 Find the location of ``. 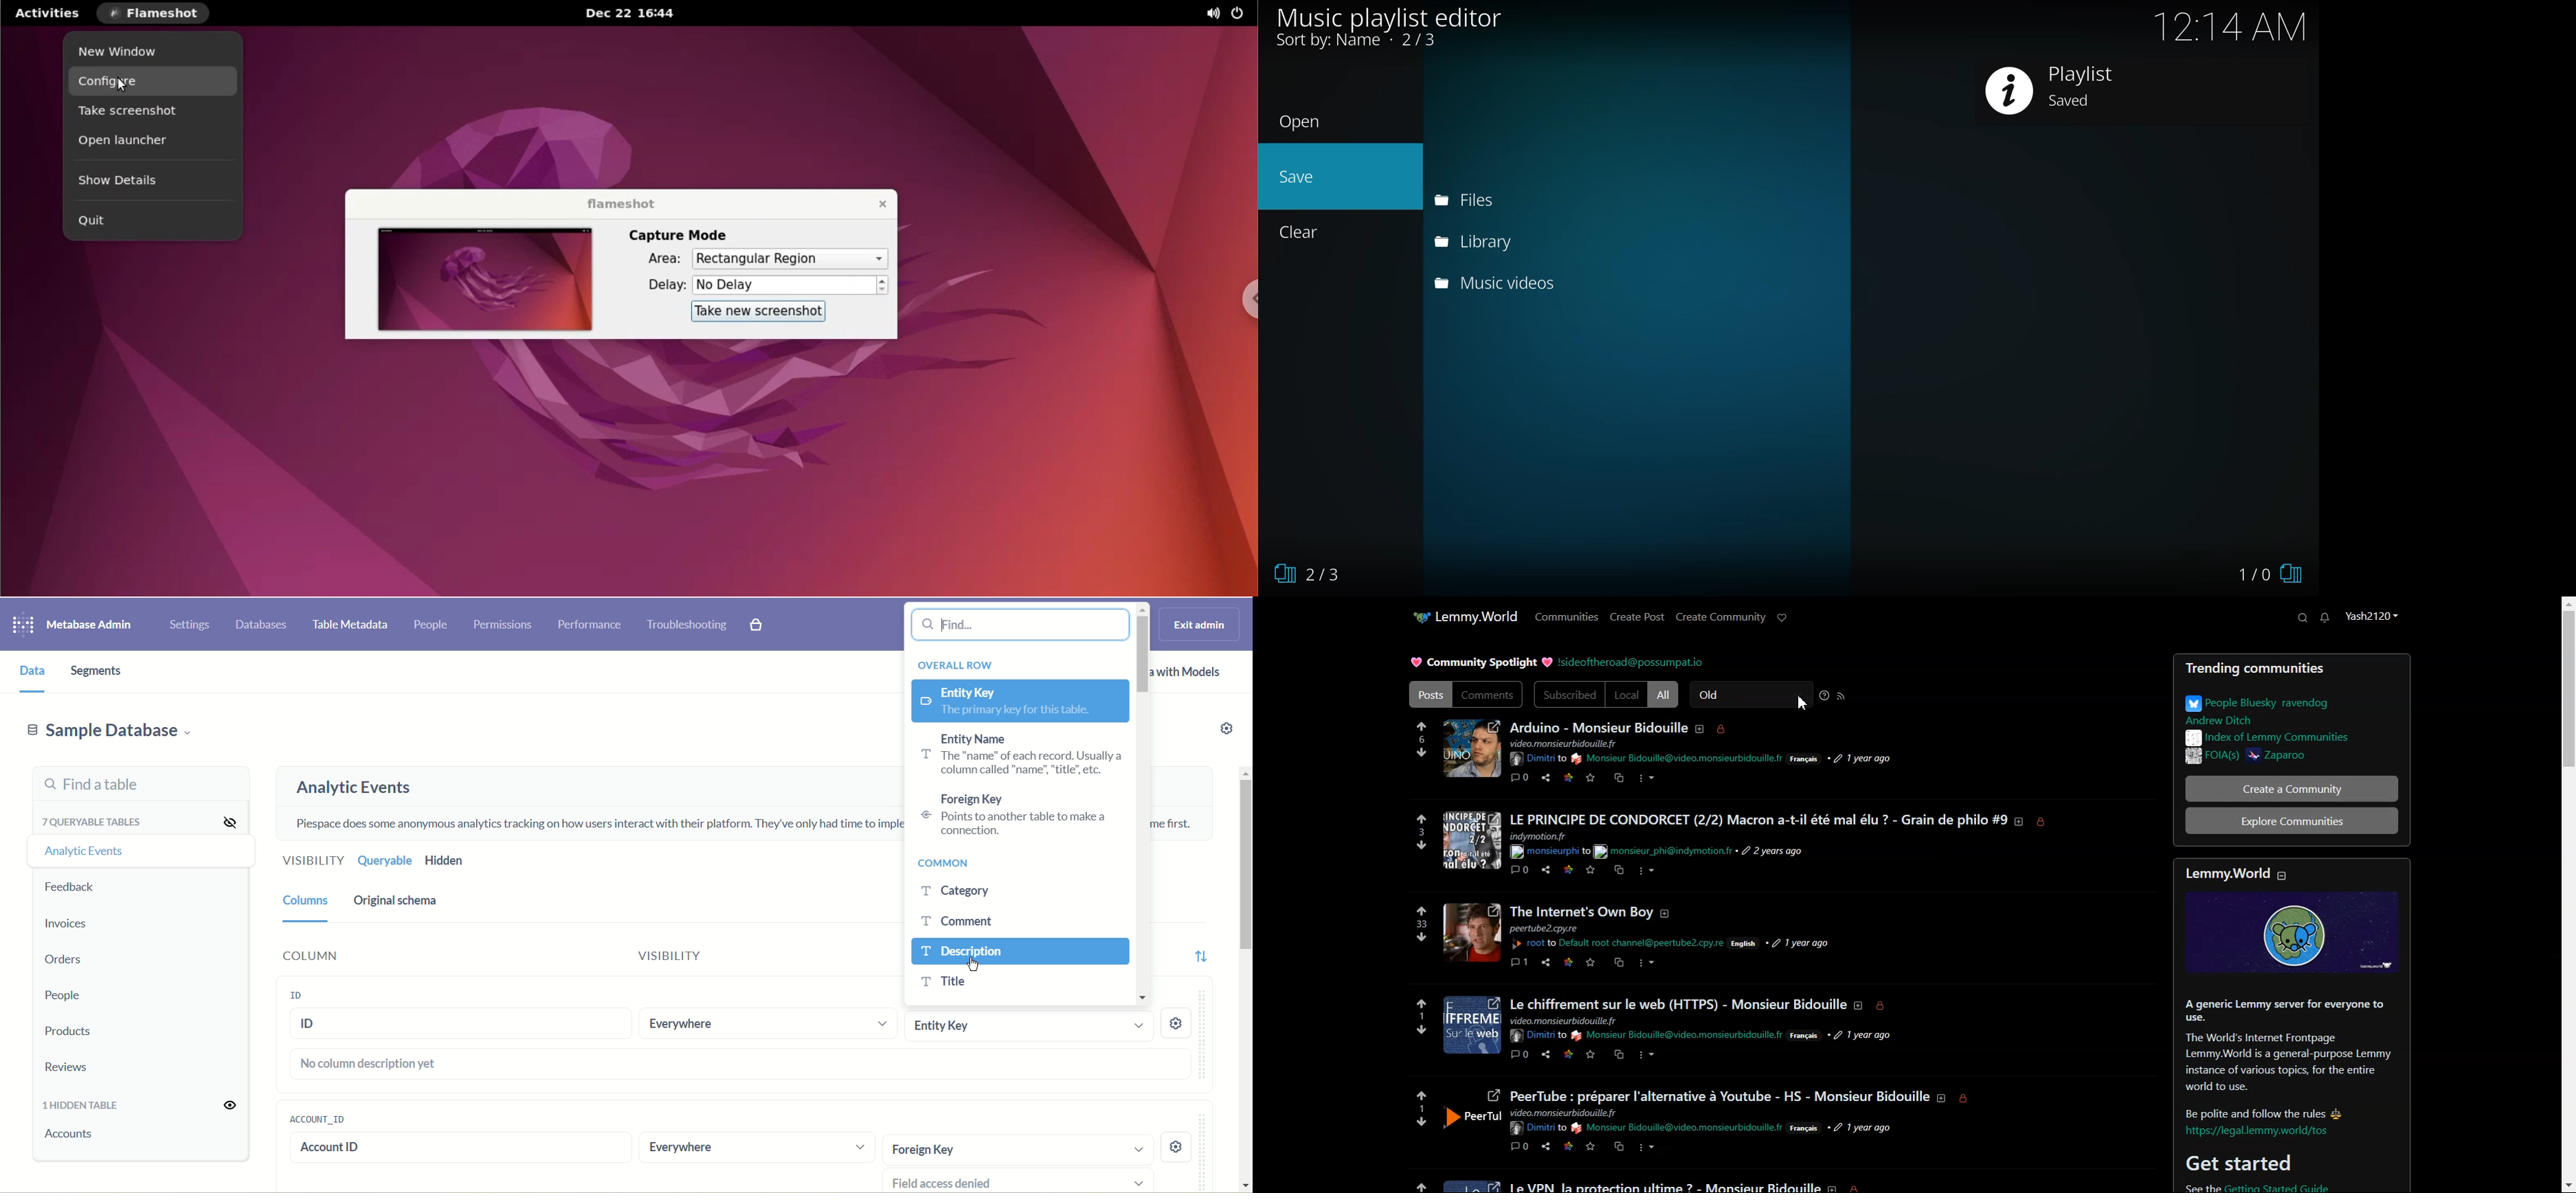

 is located at coordinates (1861, 1035).